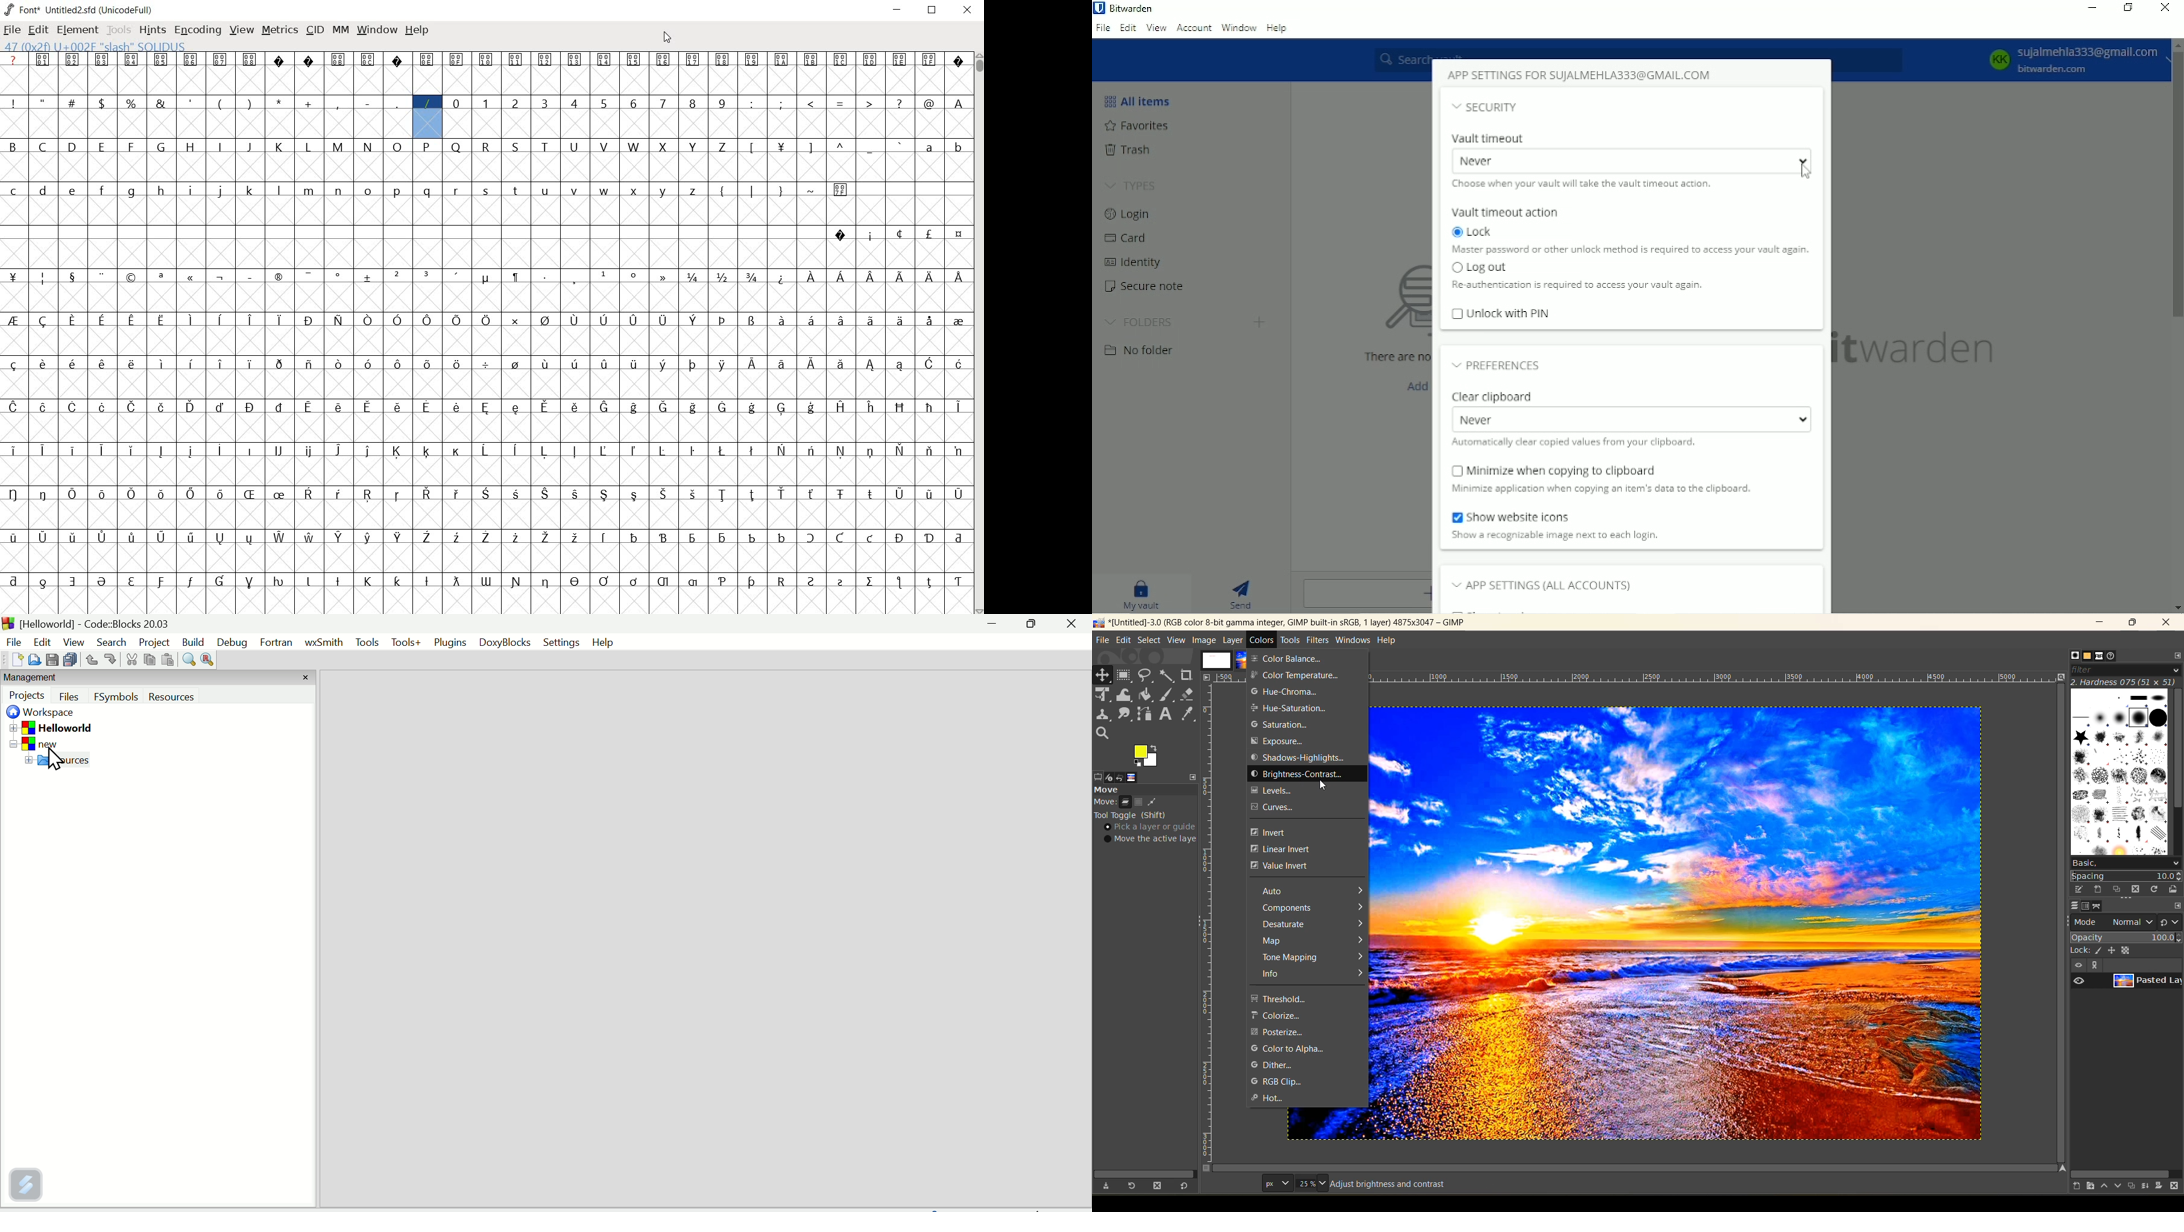  What do you see at coordinates (663, 581) in the screenshot?
I see `glyph` at bounding box center [663, 581].